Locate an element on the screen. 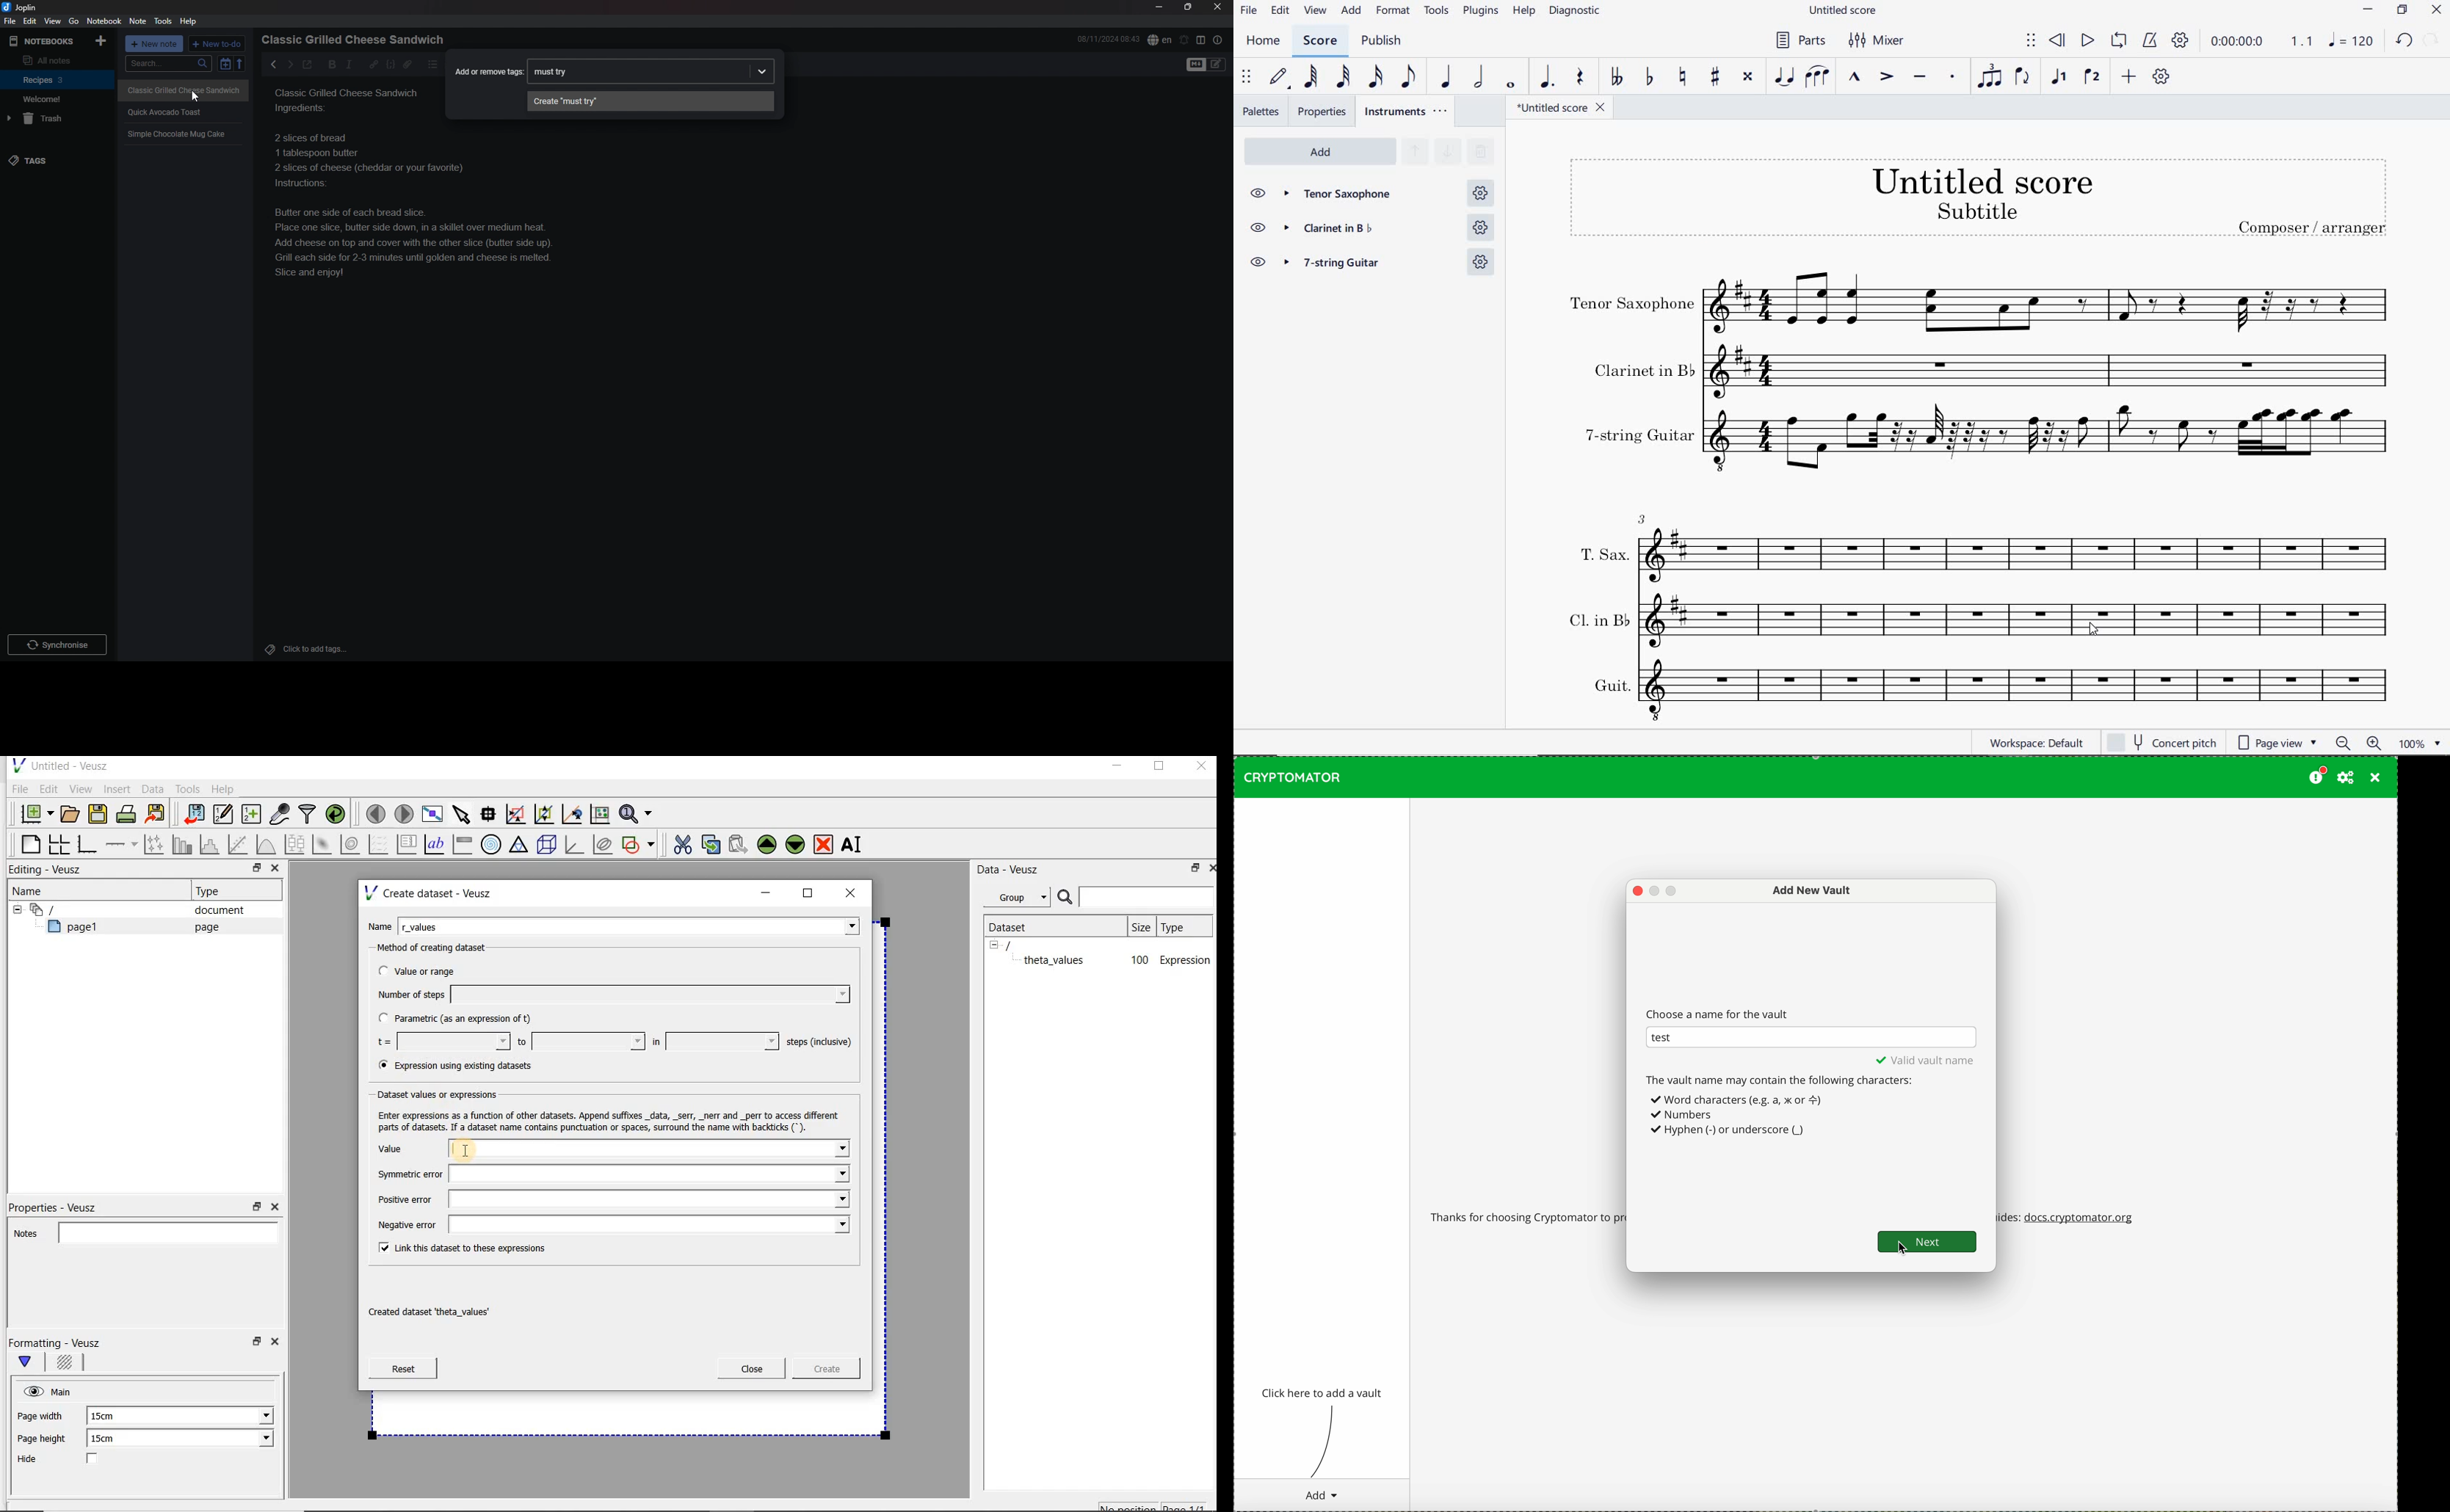 Image resolution: width=2464 pixels, height=1512 pixels. new todo is located at coordinates (218, 44).